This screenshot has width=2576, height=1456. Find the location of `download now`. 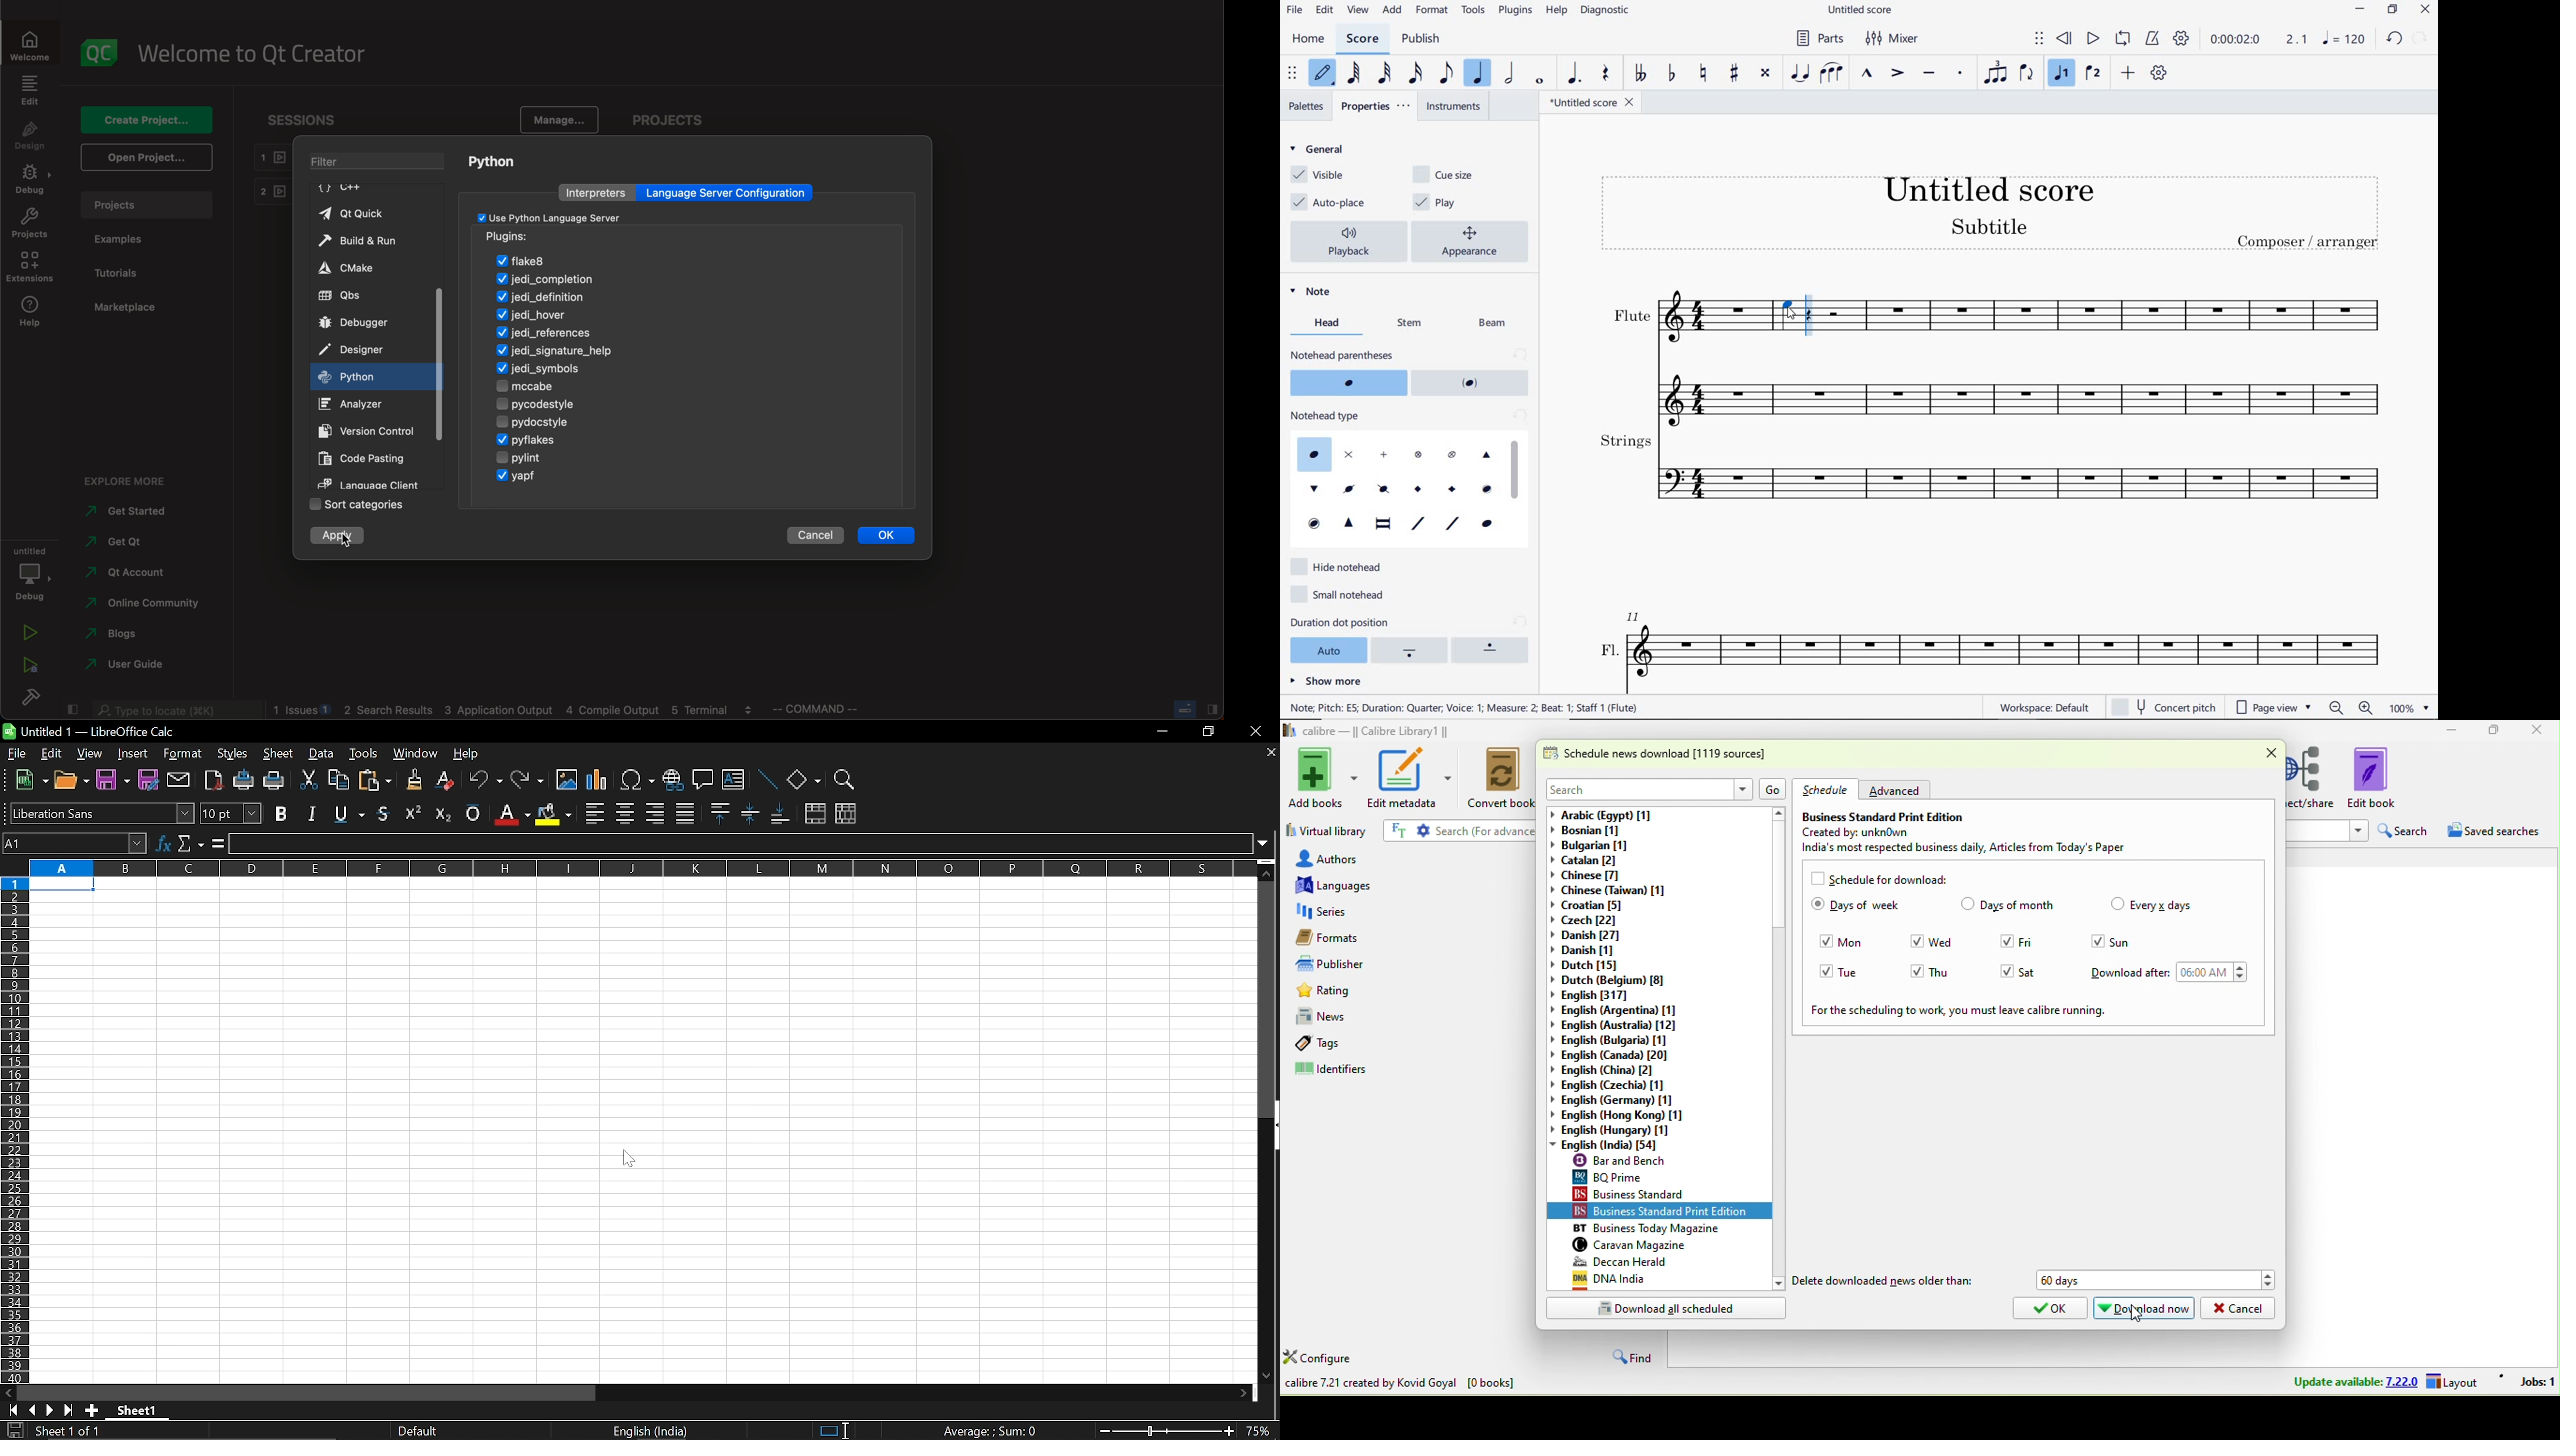

download now is located at coordinates (2143, 1309).